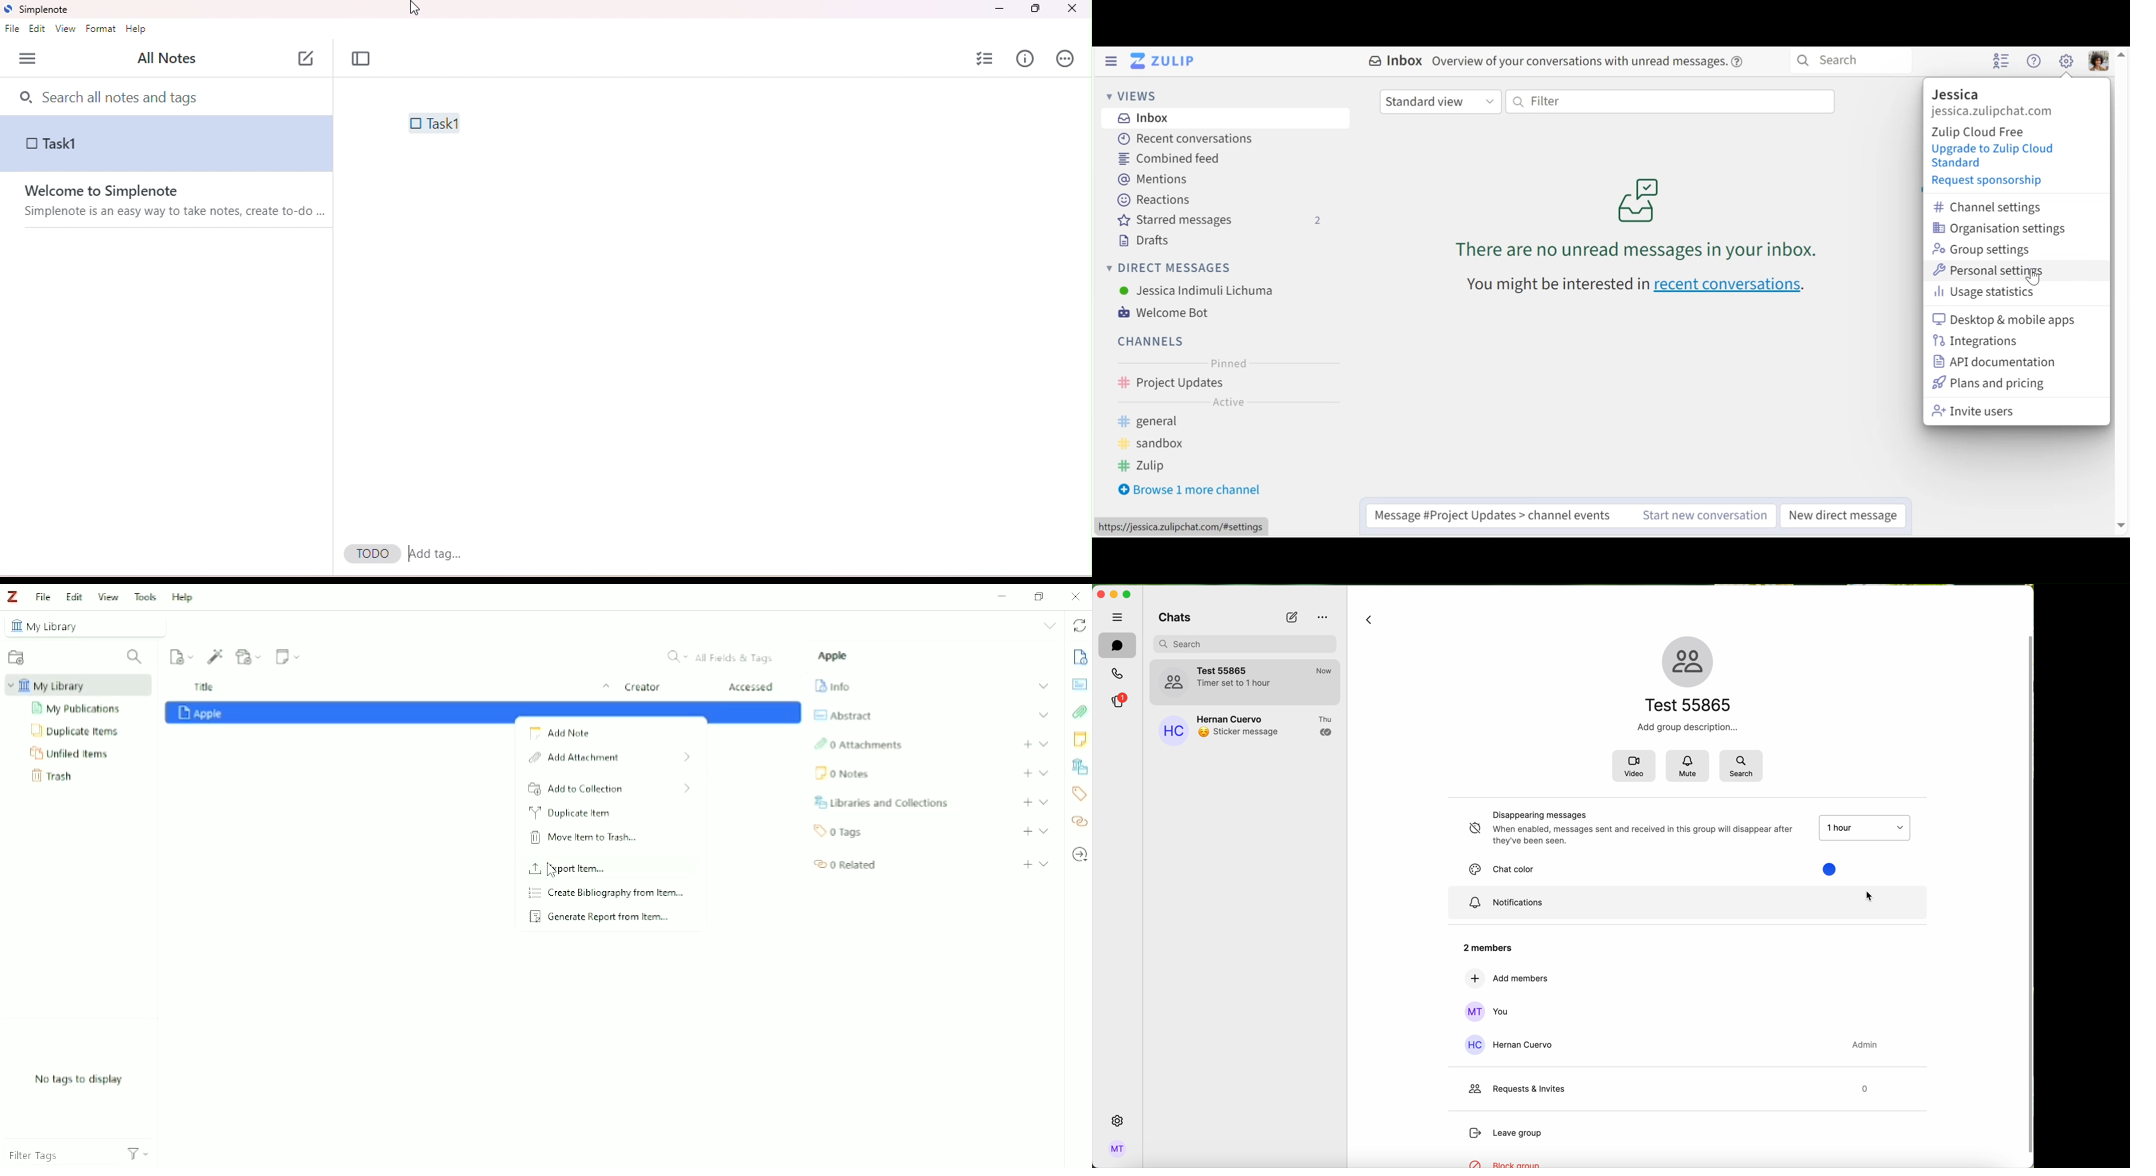  What do you see at coordinates (1028, 802) in the screenshot?
I see `Add` at bounding box center [1028, 802].